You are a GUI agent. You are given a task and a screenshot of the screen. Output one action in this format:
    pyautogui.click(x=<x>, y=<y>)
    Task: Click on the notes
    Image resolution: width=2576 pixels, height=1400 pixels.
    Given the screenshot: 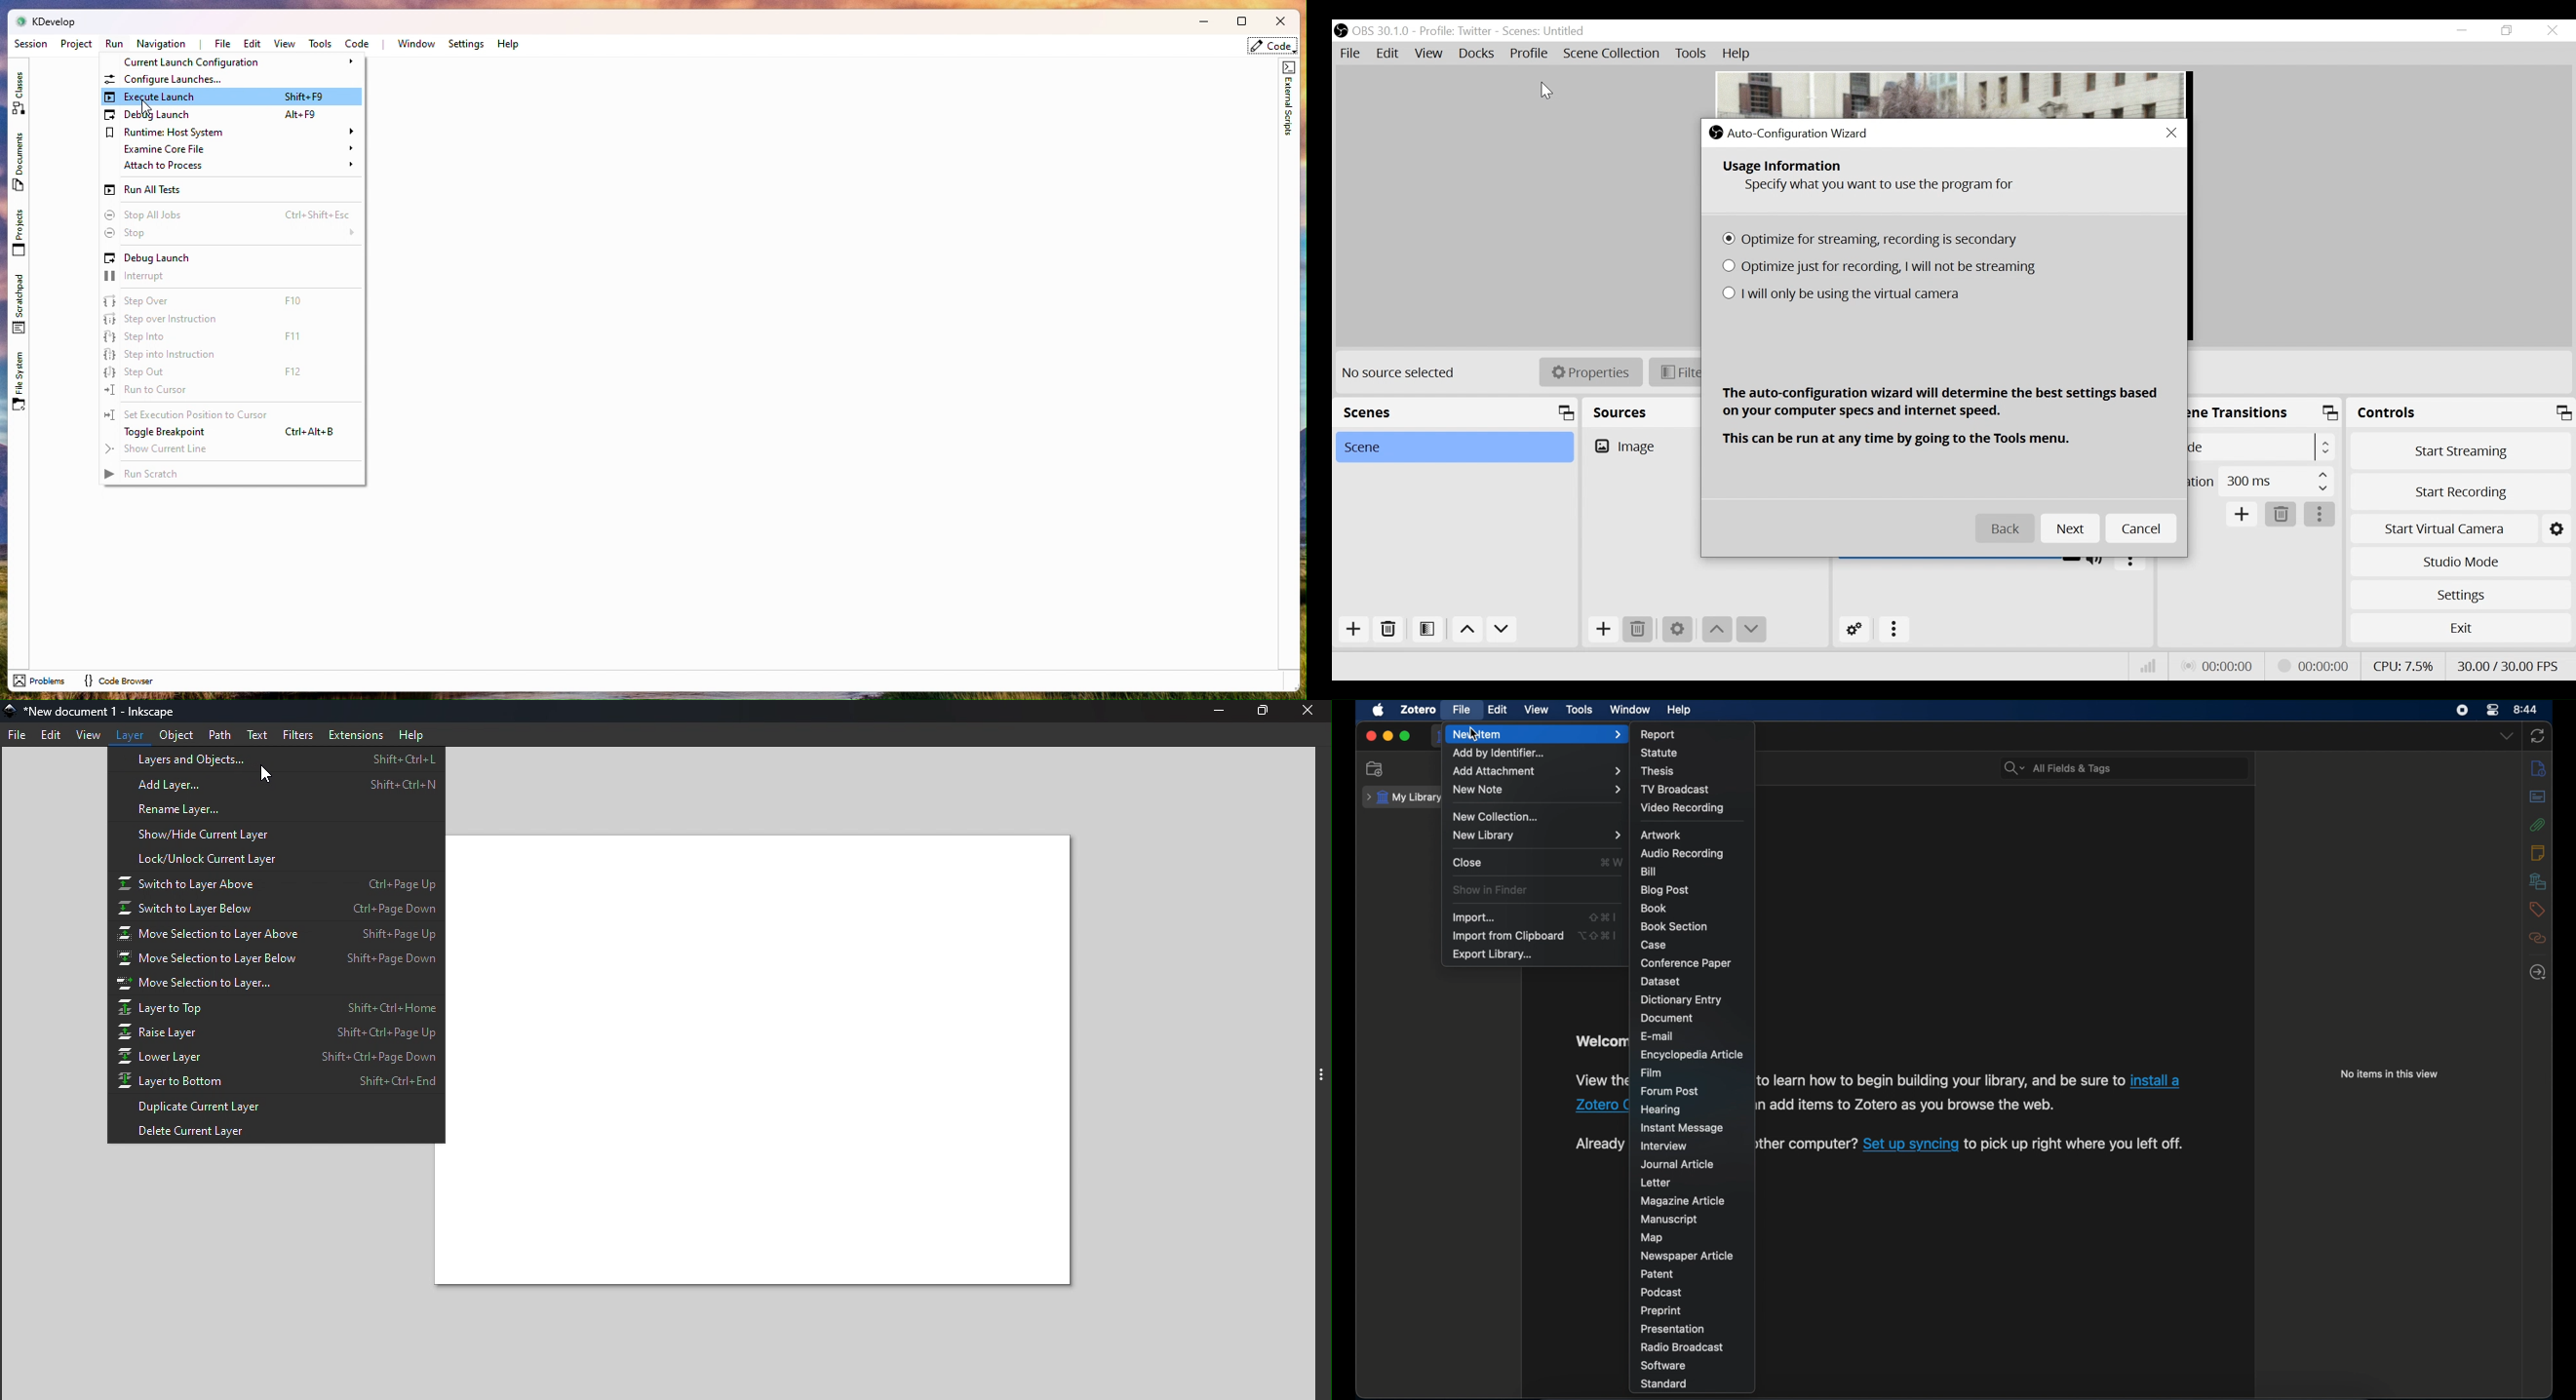 What is the action you would take?
    pyautogui.click(x=2536, y=852)
    